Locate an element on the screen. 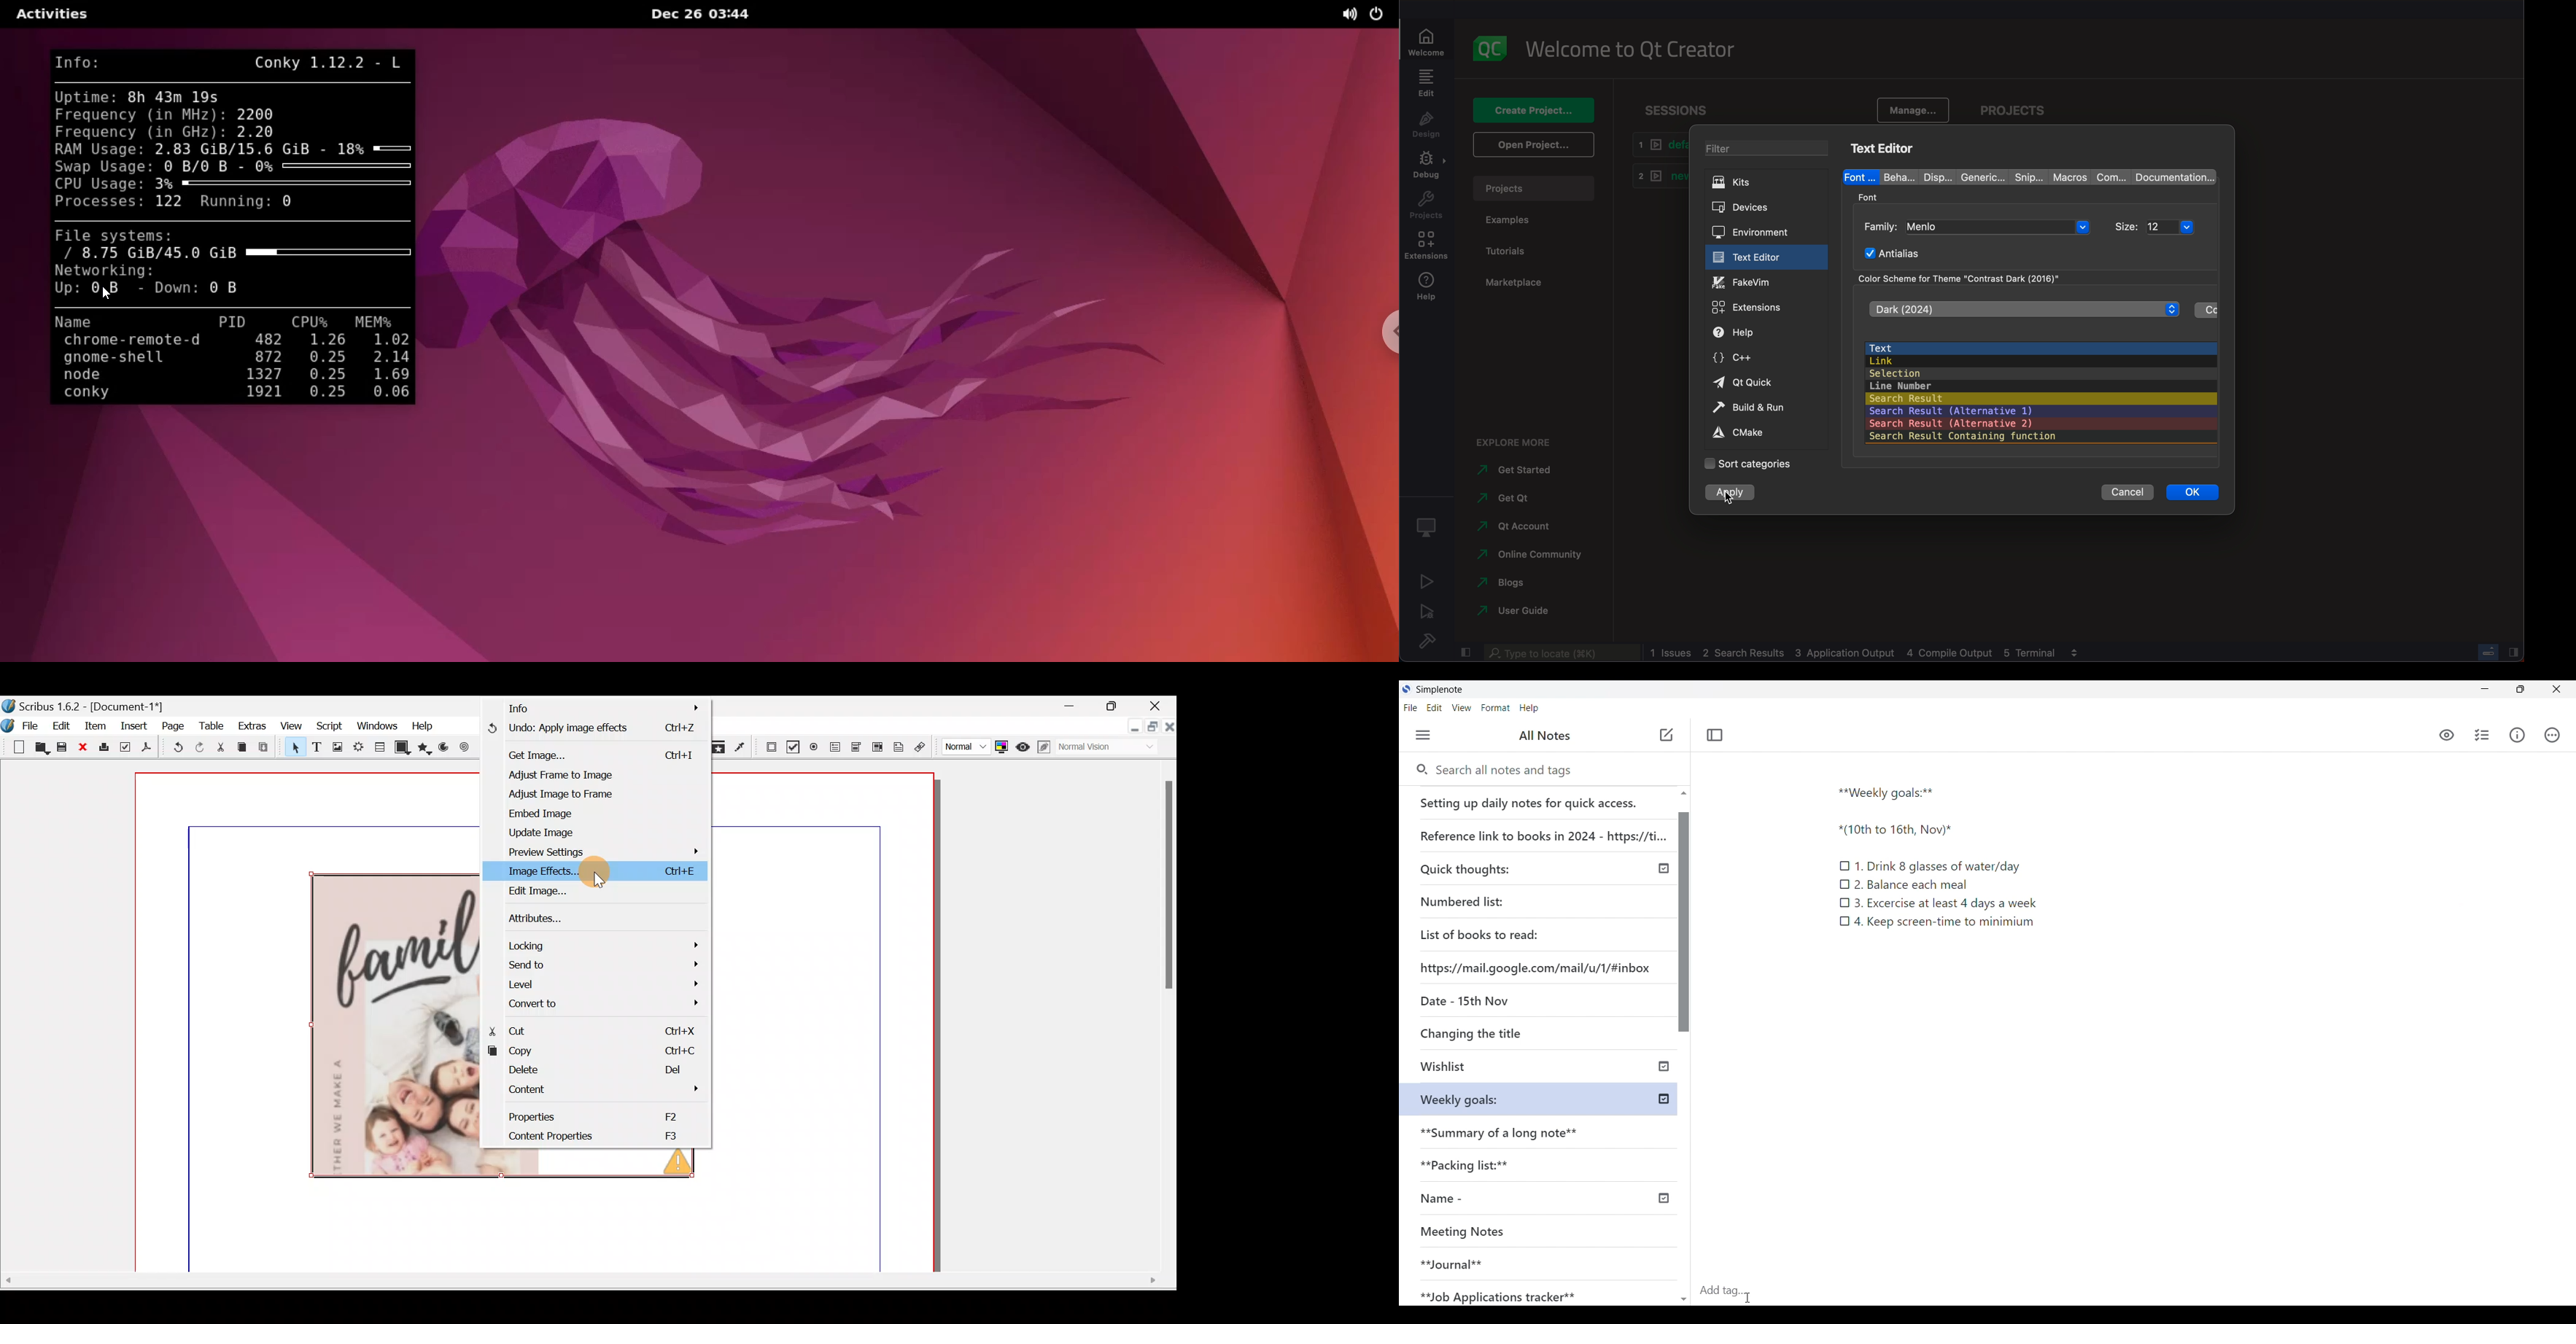 This screenshot has width=2576, height=1344. Image effects is located at coordinates (538, 870).